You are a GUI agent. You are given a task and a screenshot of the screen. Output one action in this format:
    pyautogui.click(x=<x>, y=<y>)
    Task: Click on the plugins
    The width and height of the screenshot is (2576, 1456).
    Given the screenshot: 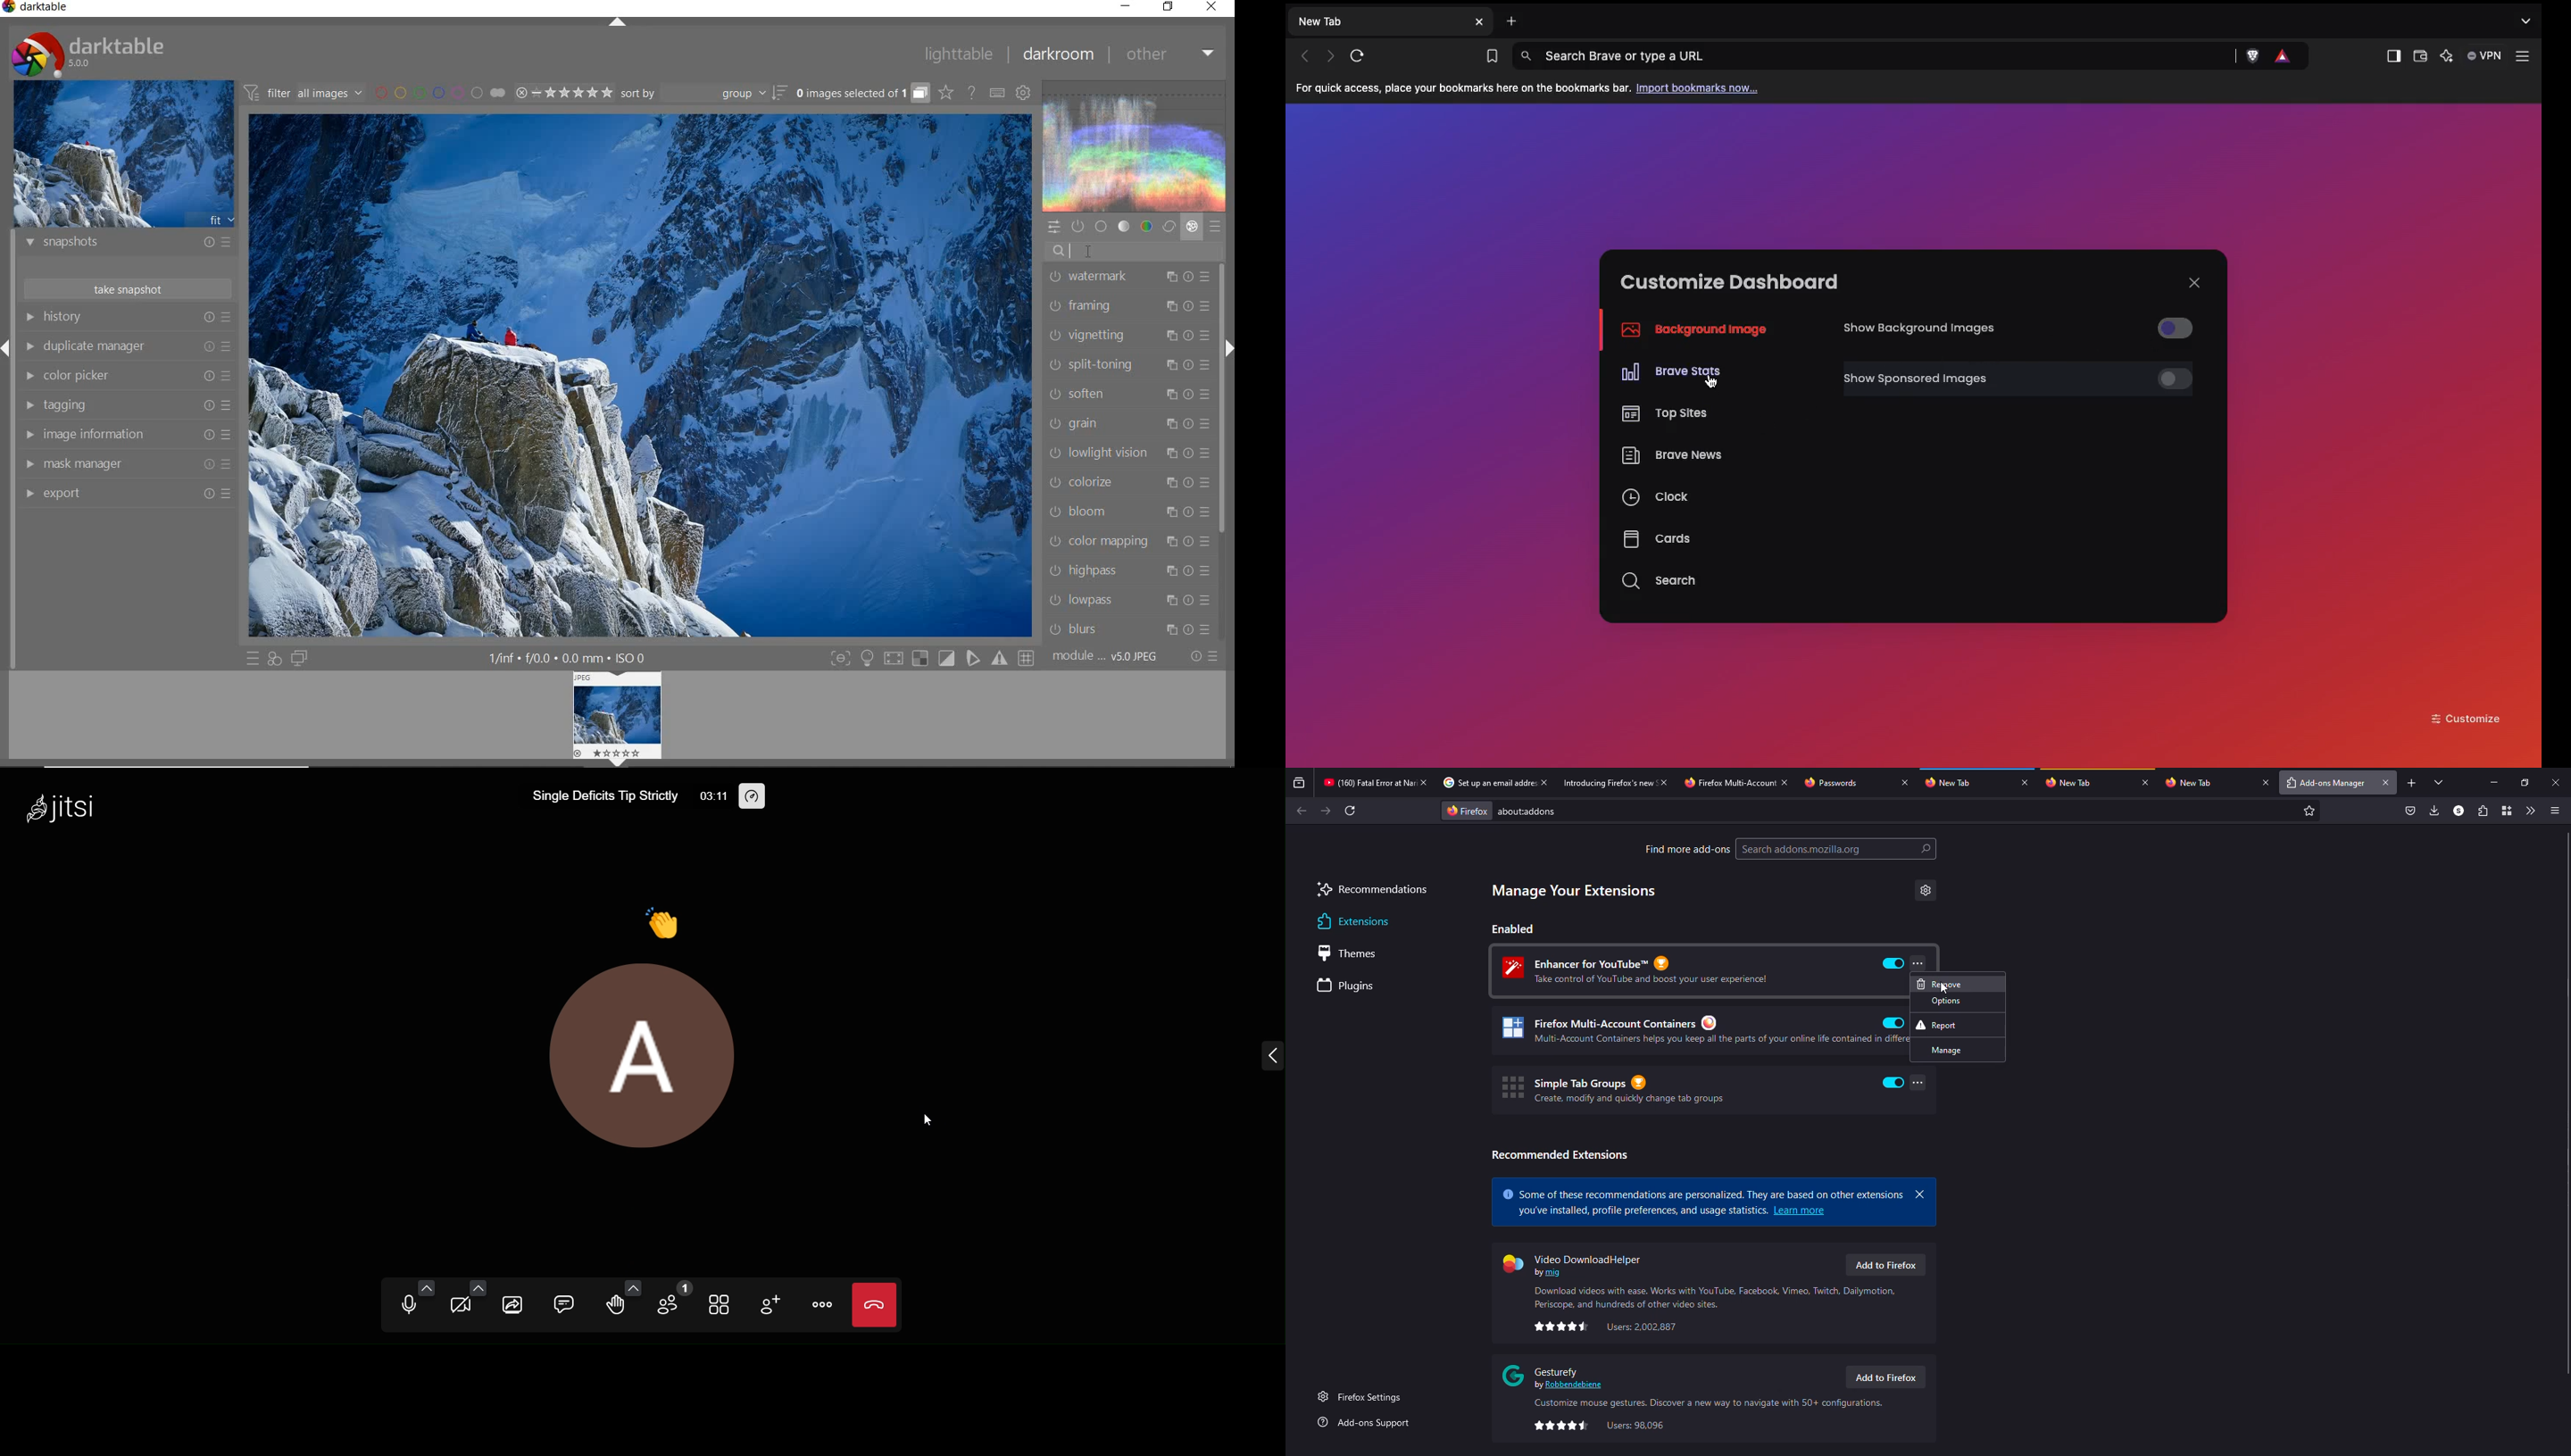 What is the action you would take?
    pyautogui.click(x=1348, y=987)
    